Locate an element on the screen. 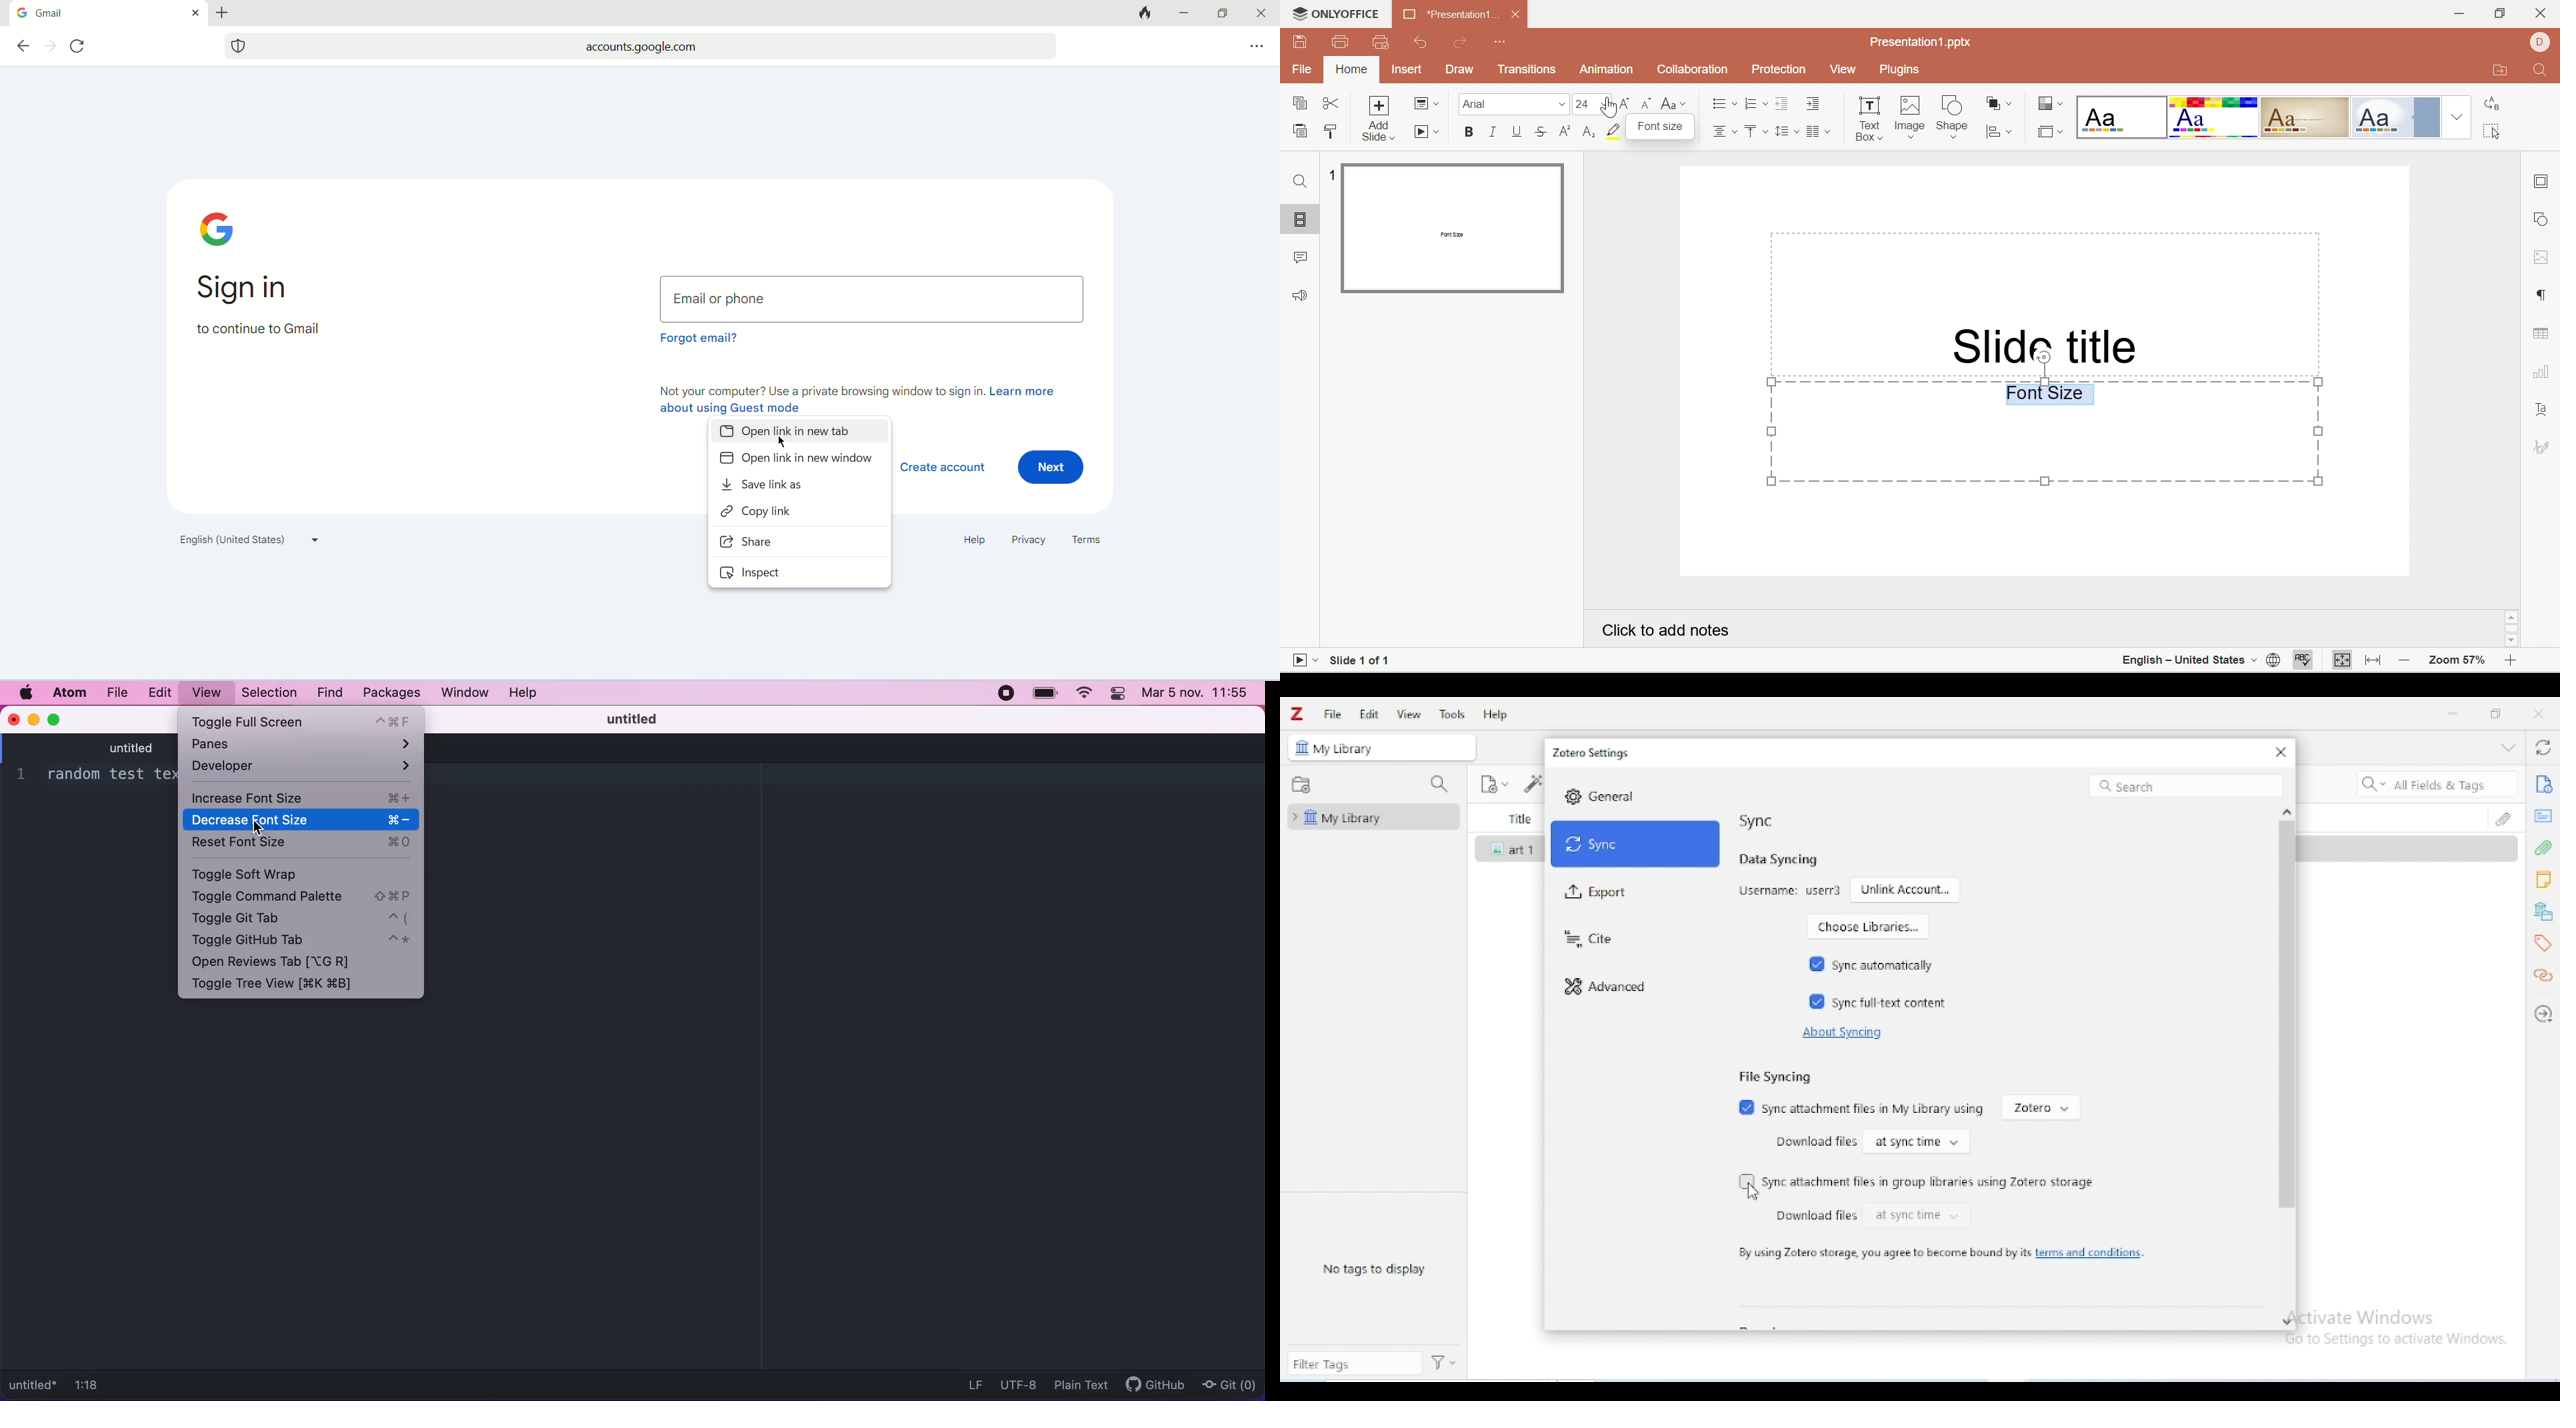 The width and height of the screenshot is (2576, 1428). attachments is located at coordinates (2506, 817).